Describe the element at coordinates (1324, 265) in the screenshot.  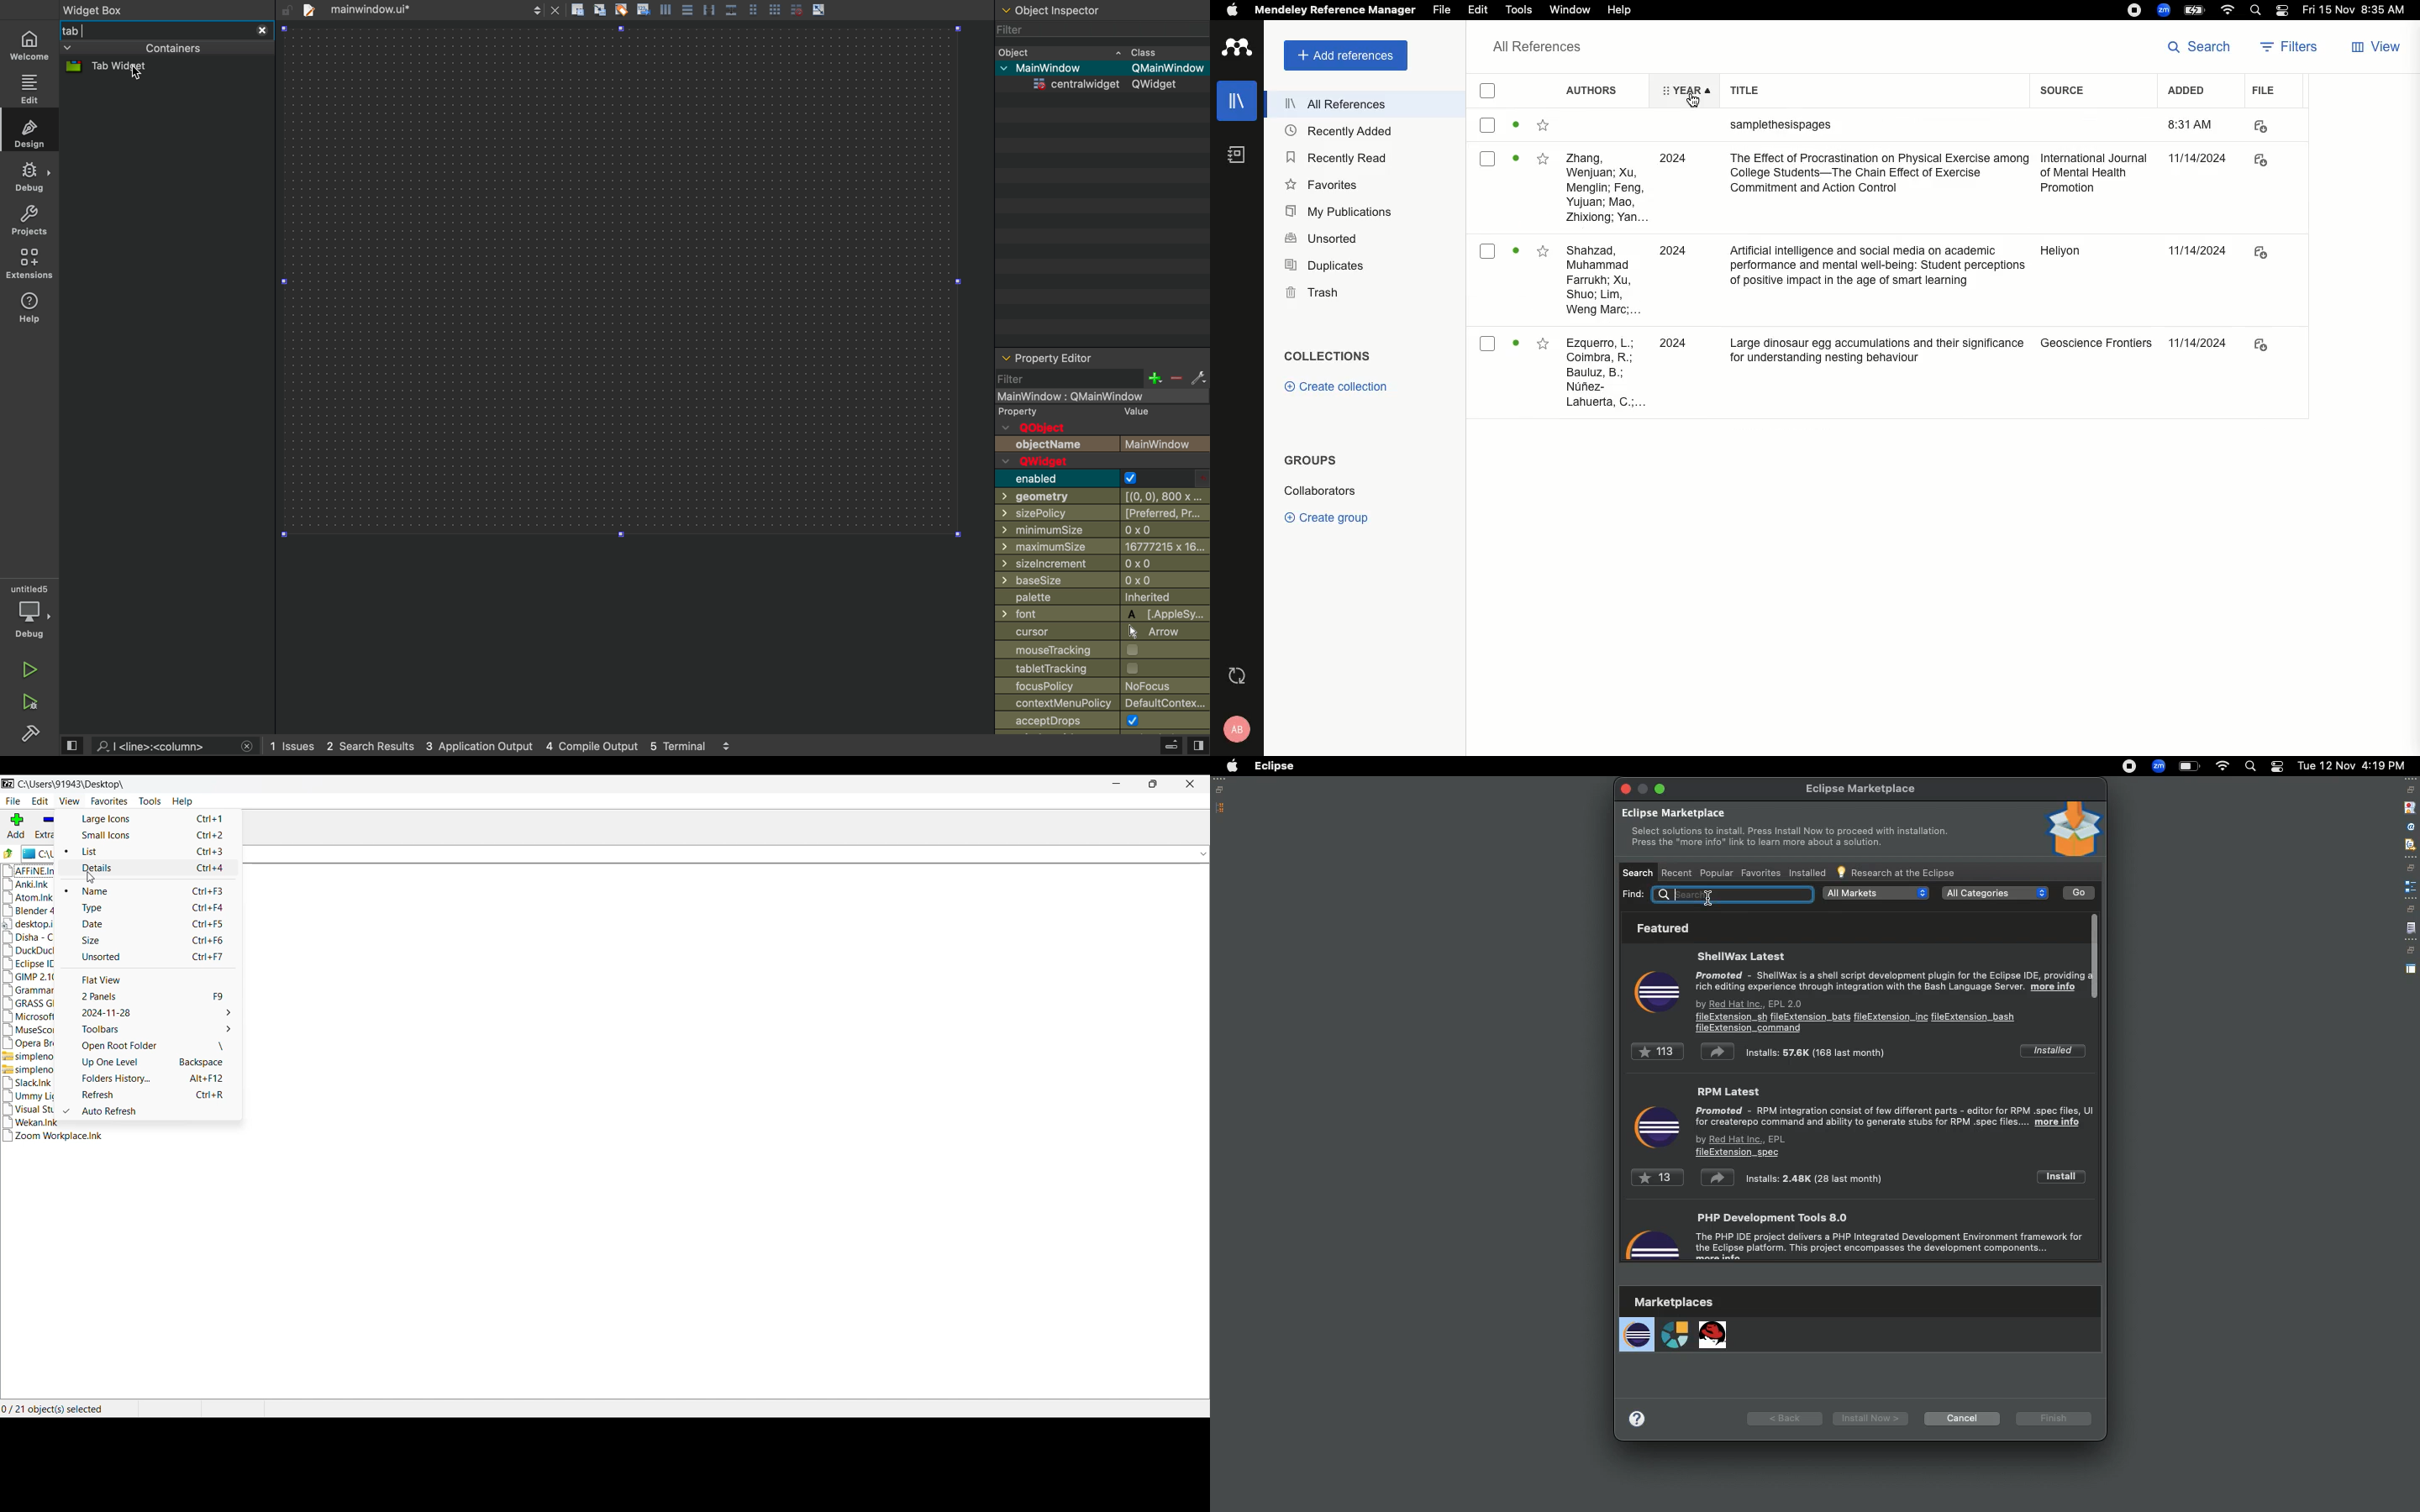
I see `Duplicates` at that location.